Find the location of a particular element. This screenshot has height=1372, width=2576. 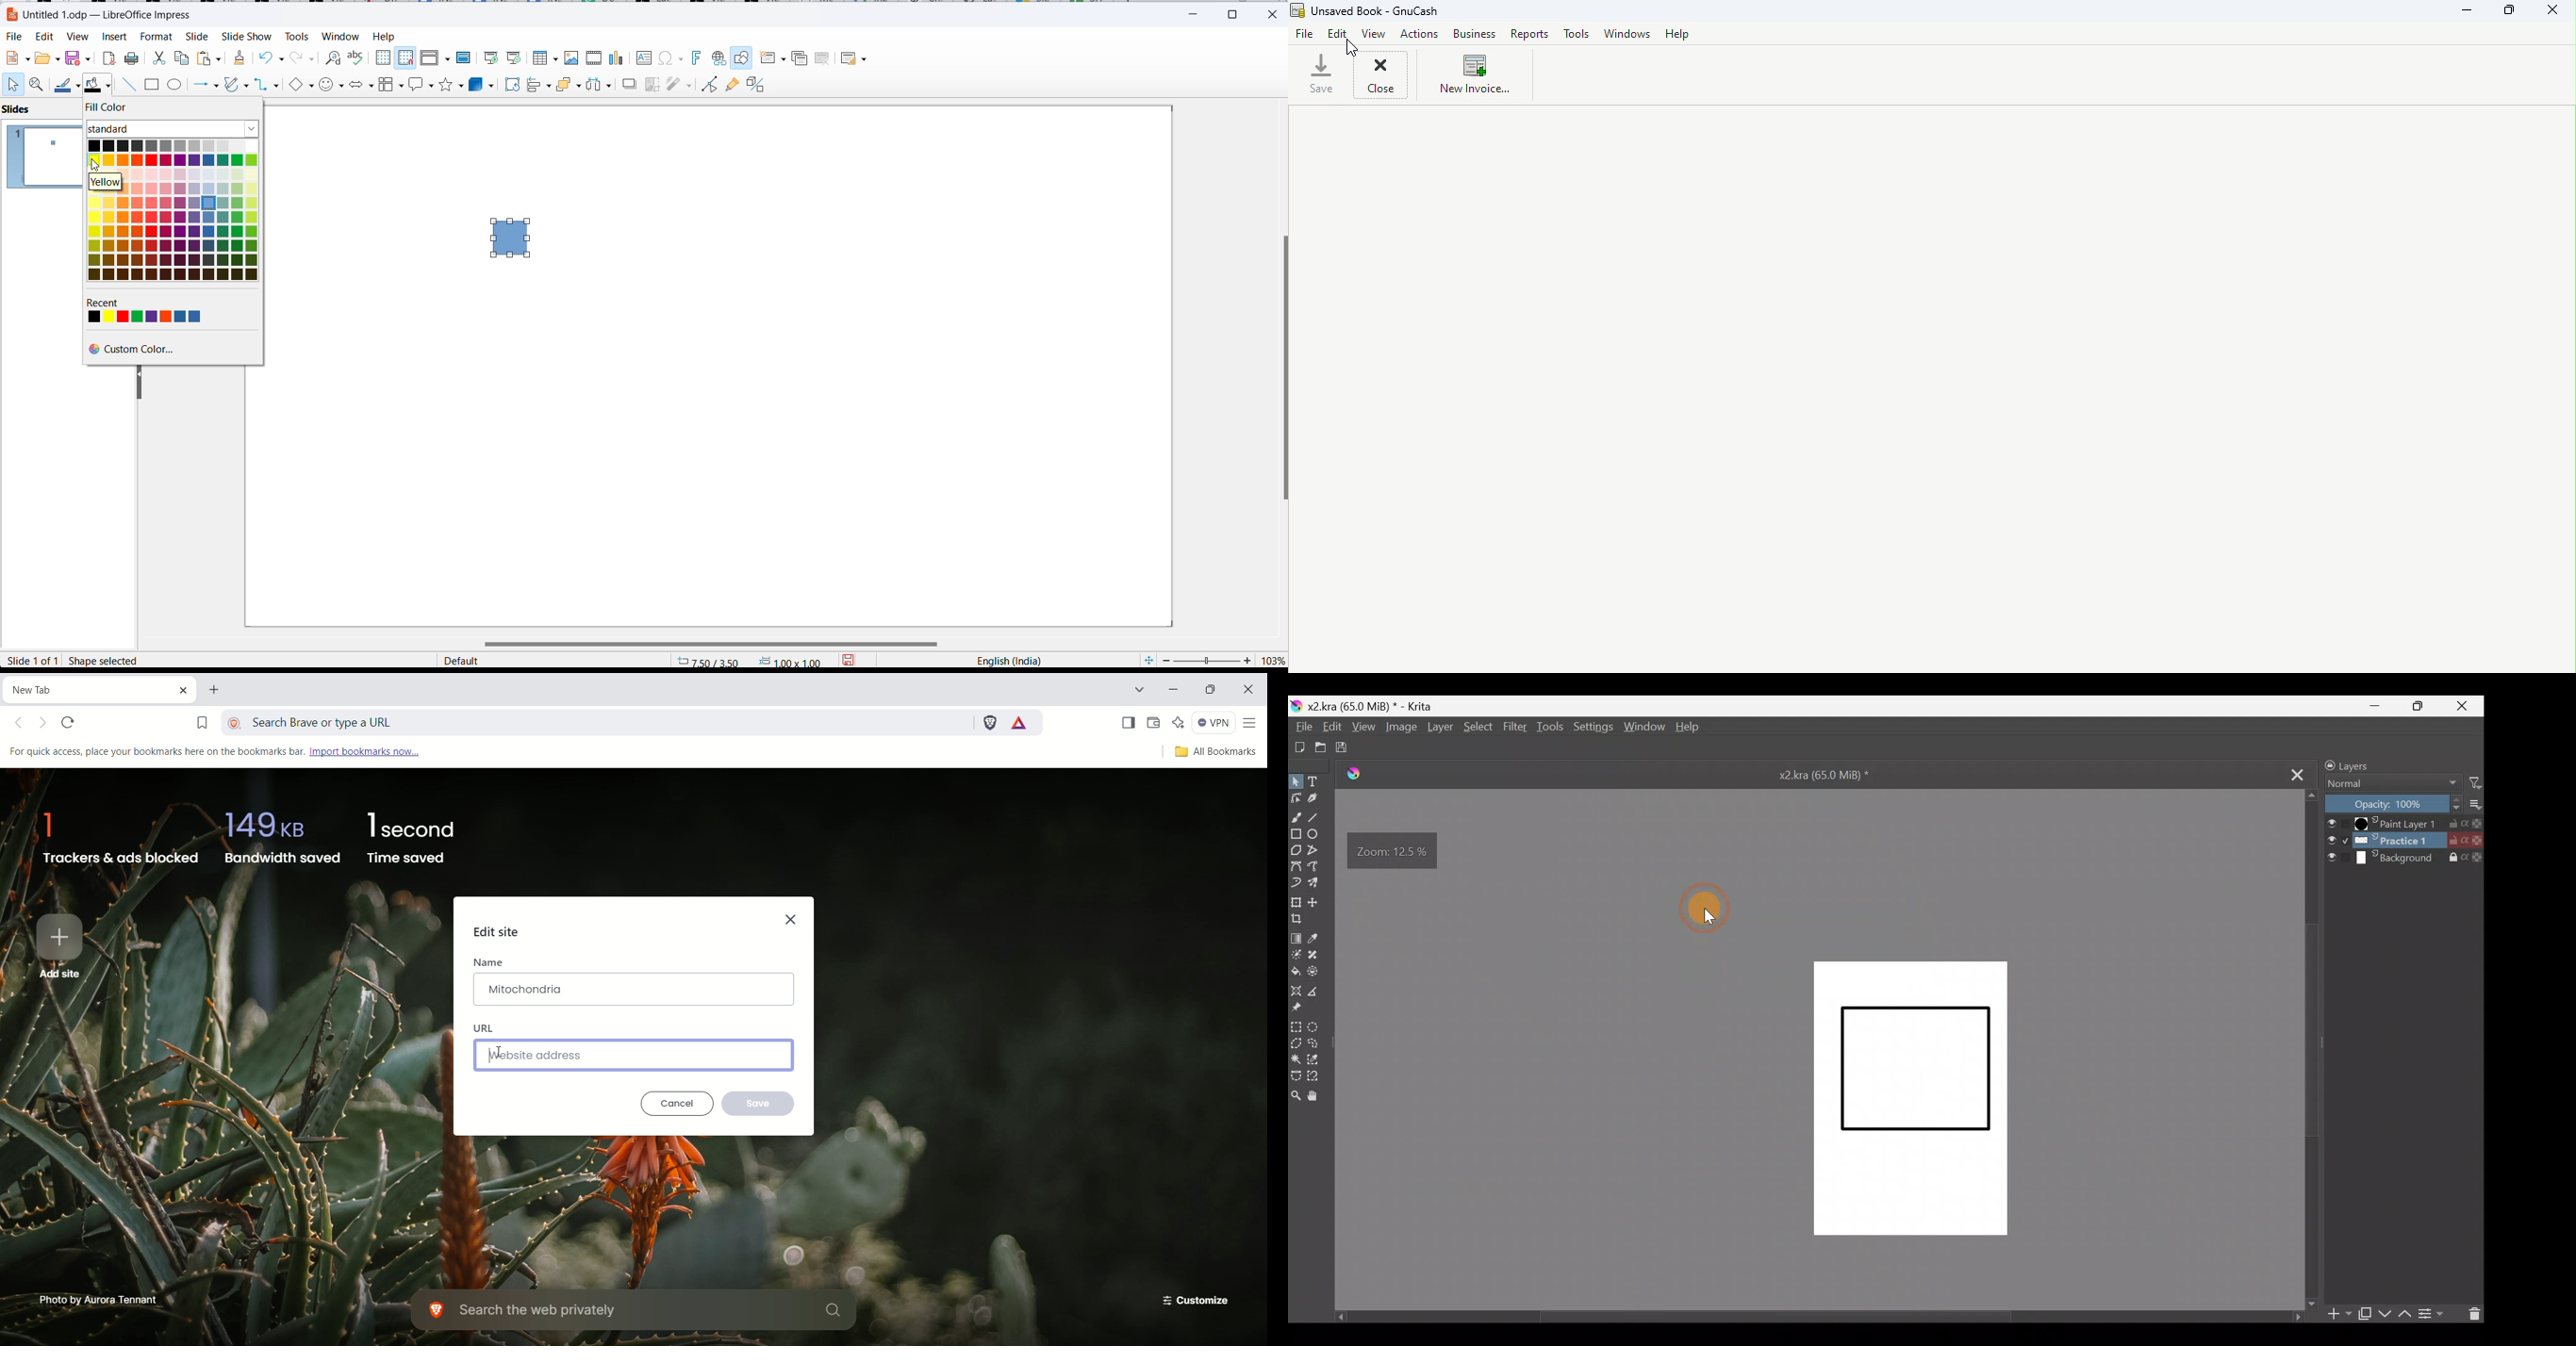

Rectangle tool is located at coordinates (1296, 833).